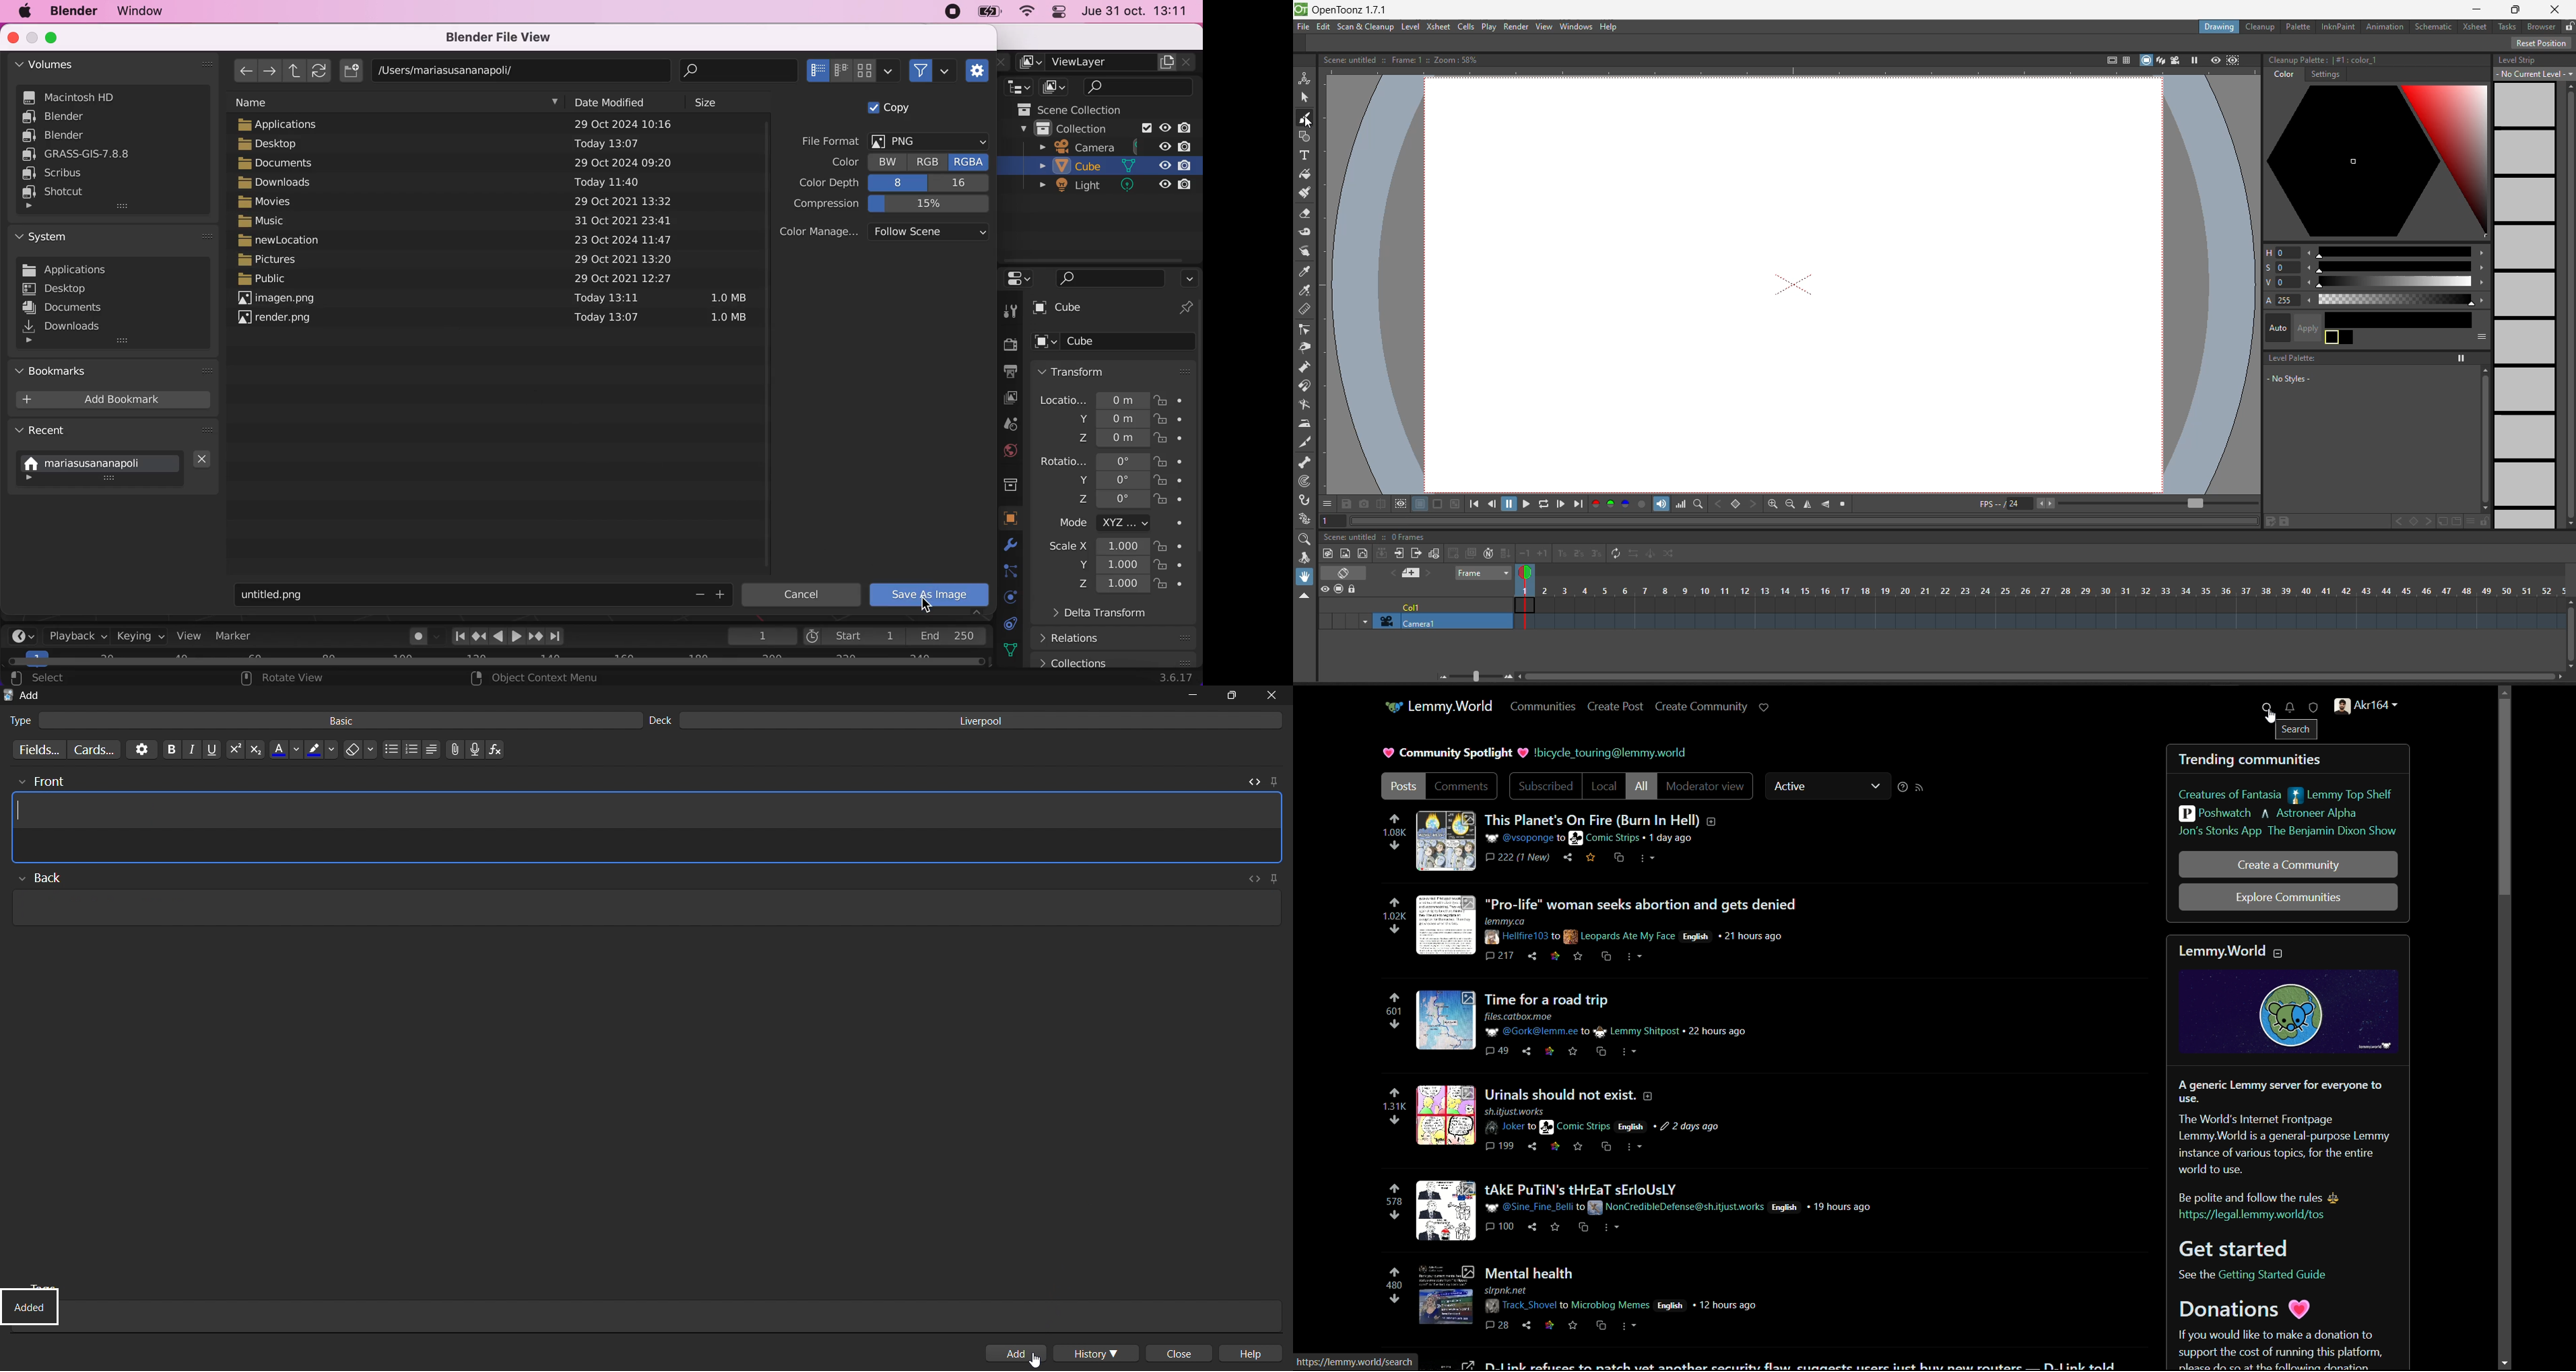 The width and height of the screenshot is (2576, 1372). Describe the element at coordinates (1717, 503) in the screenshot. I see `previous key` at that location.